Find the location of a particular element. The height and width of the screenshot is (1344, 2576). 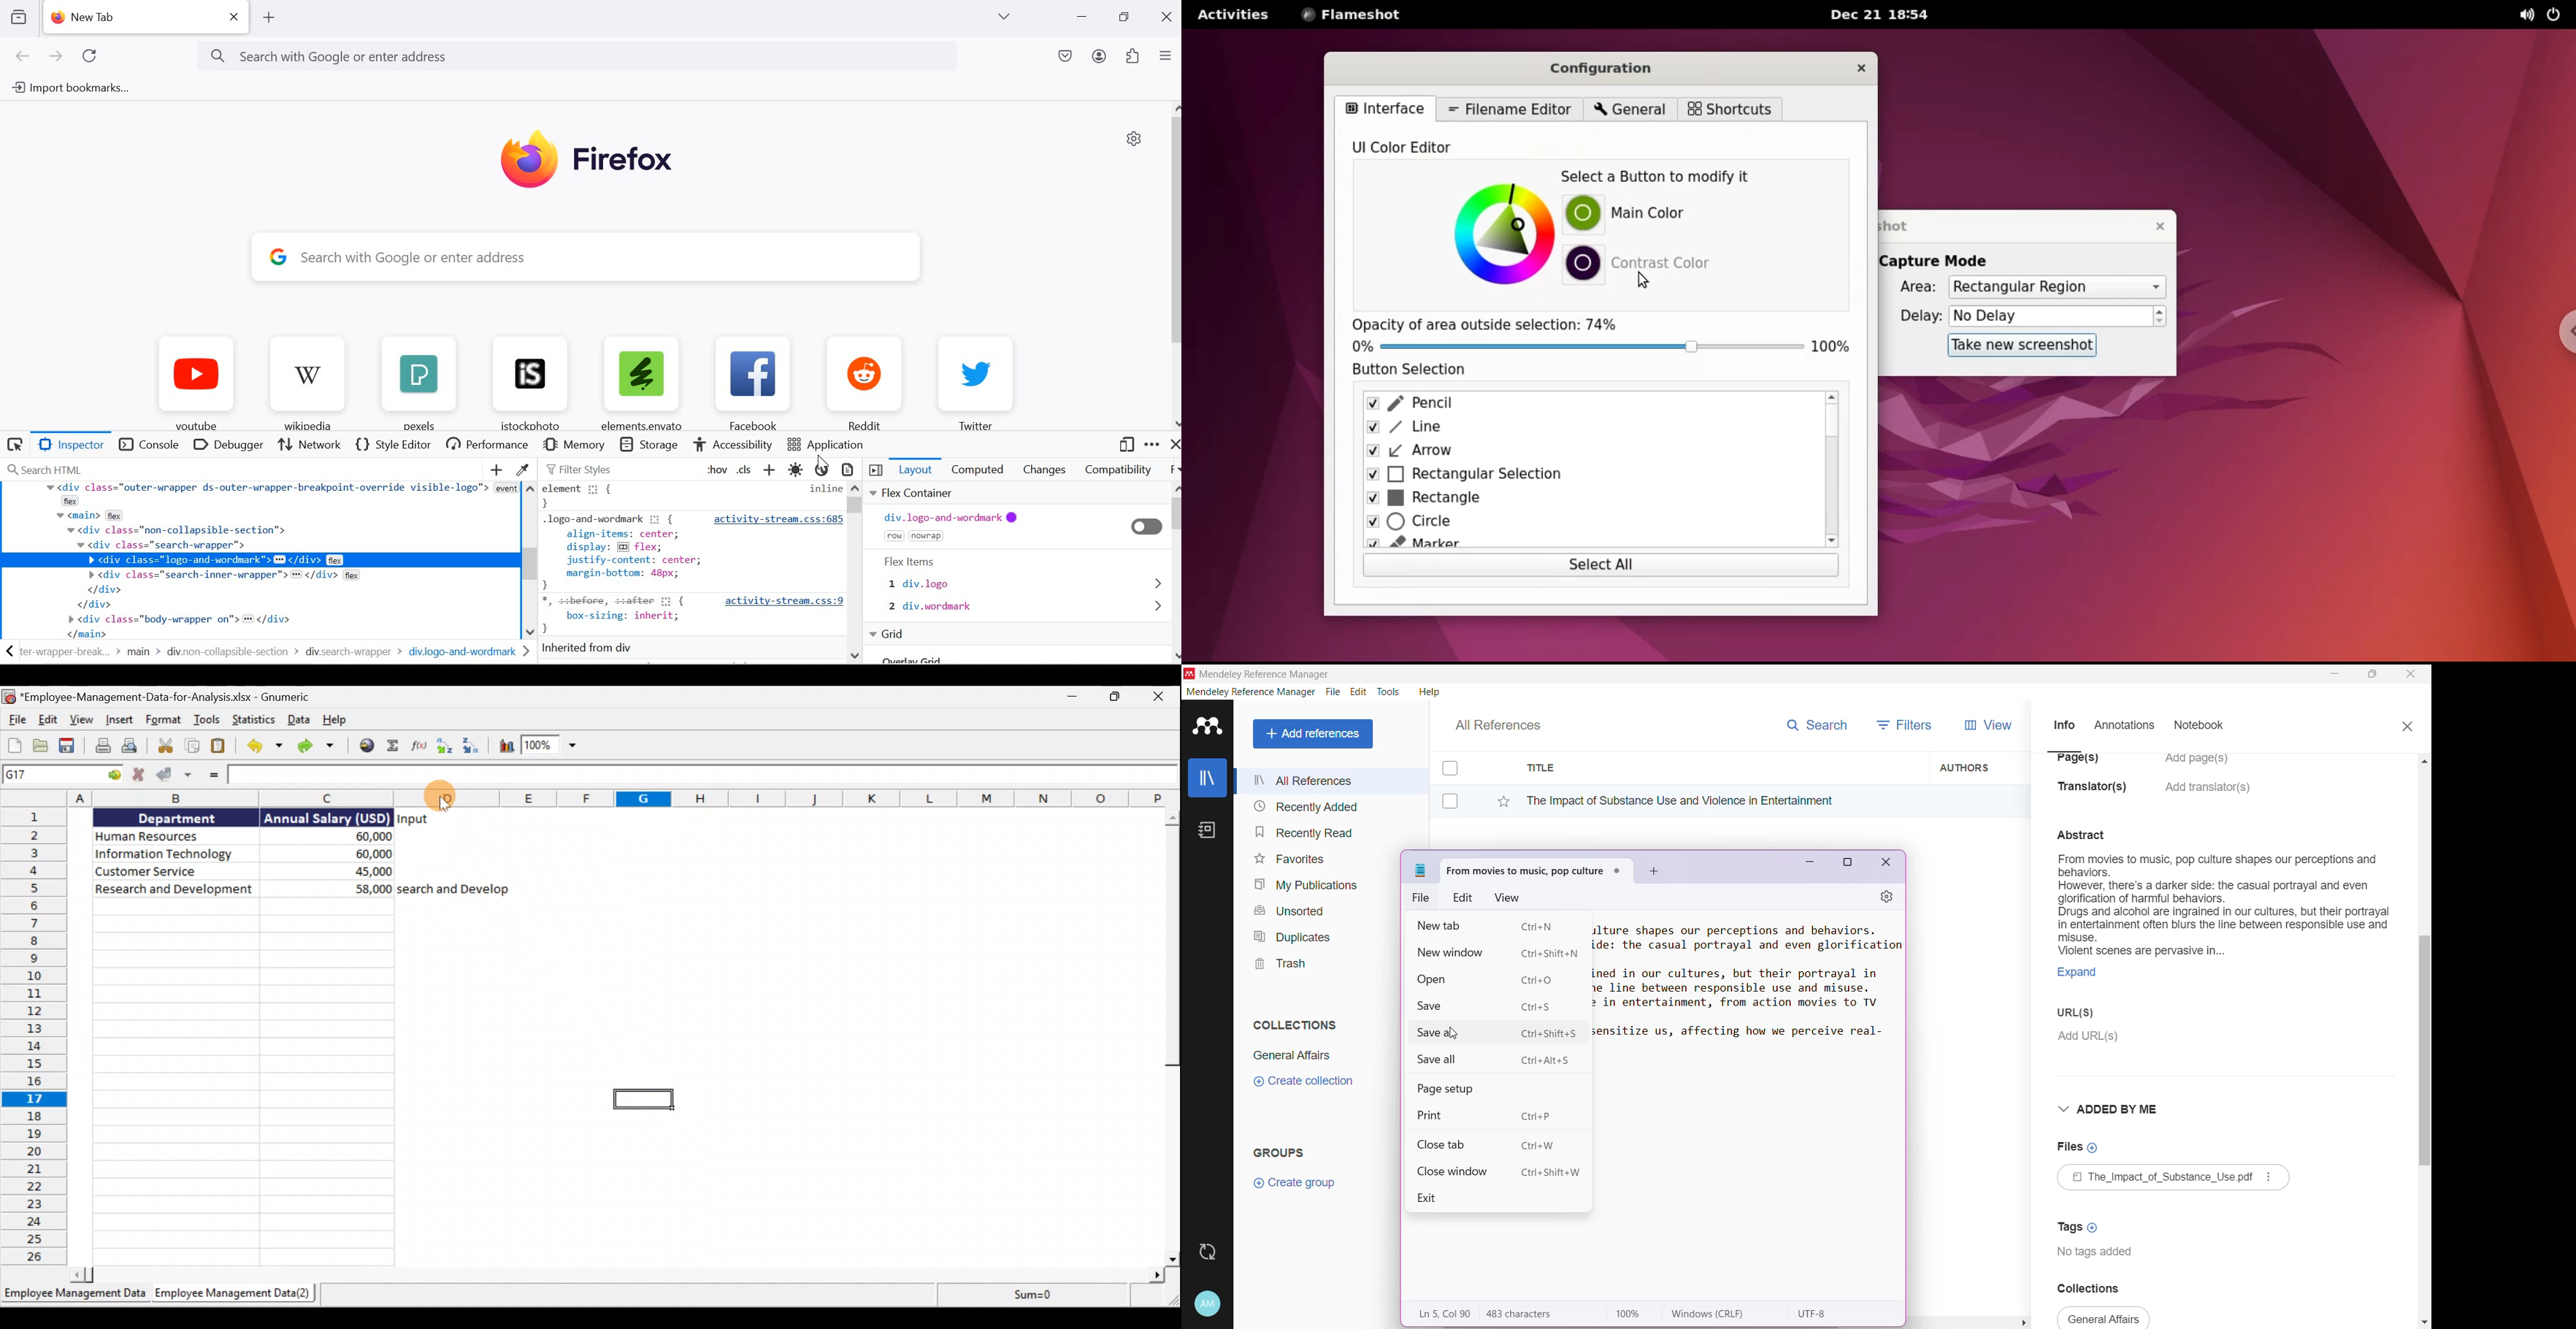

Edit a function in the current cell is located at coordinates (418, 747).